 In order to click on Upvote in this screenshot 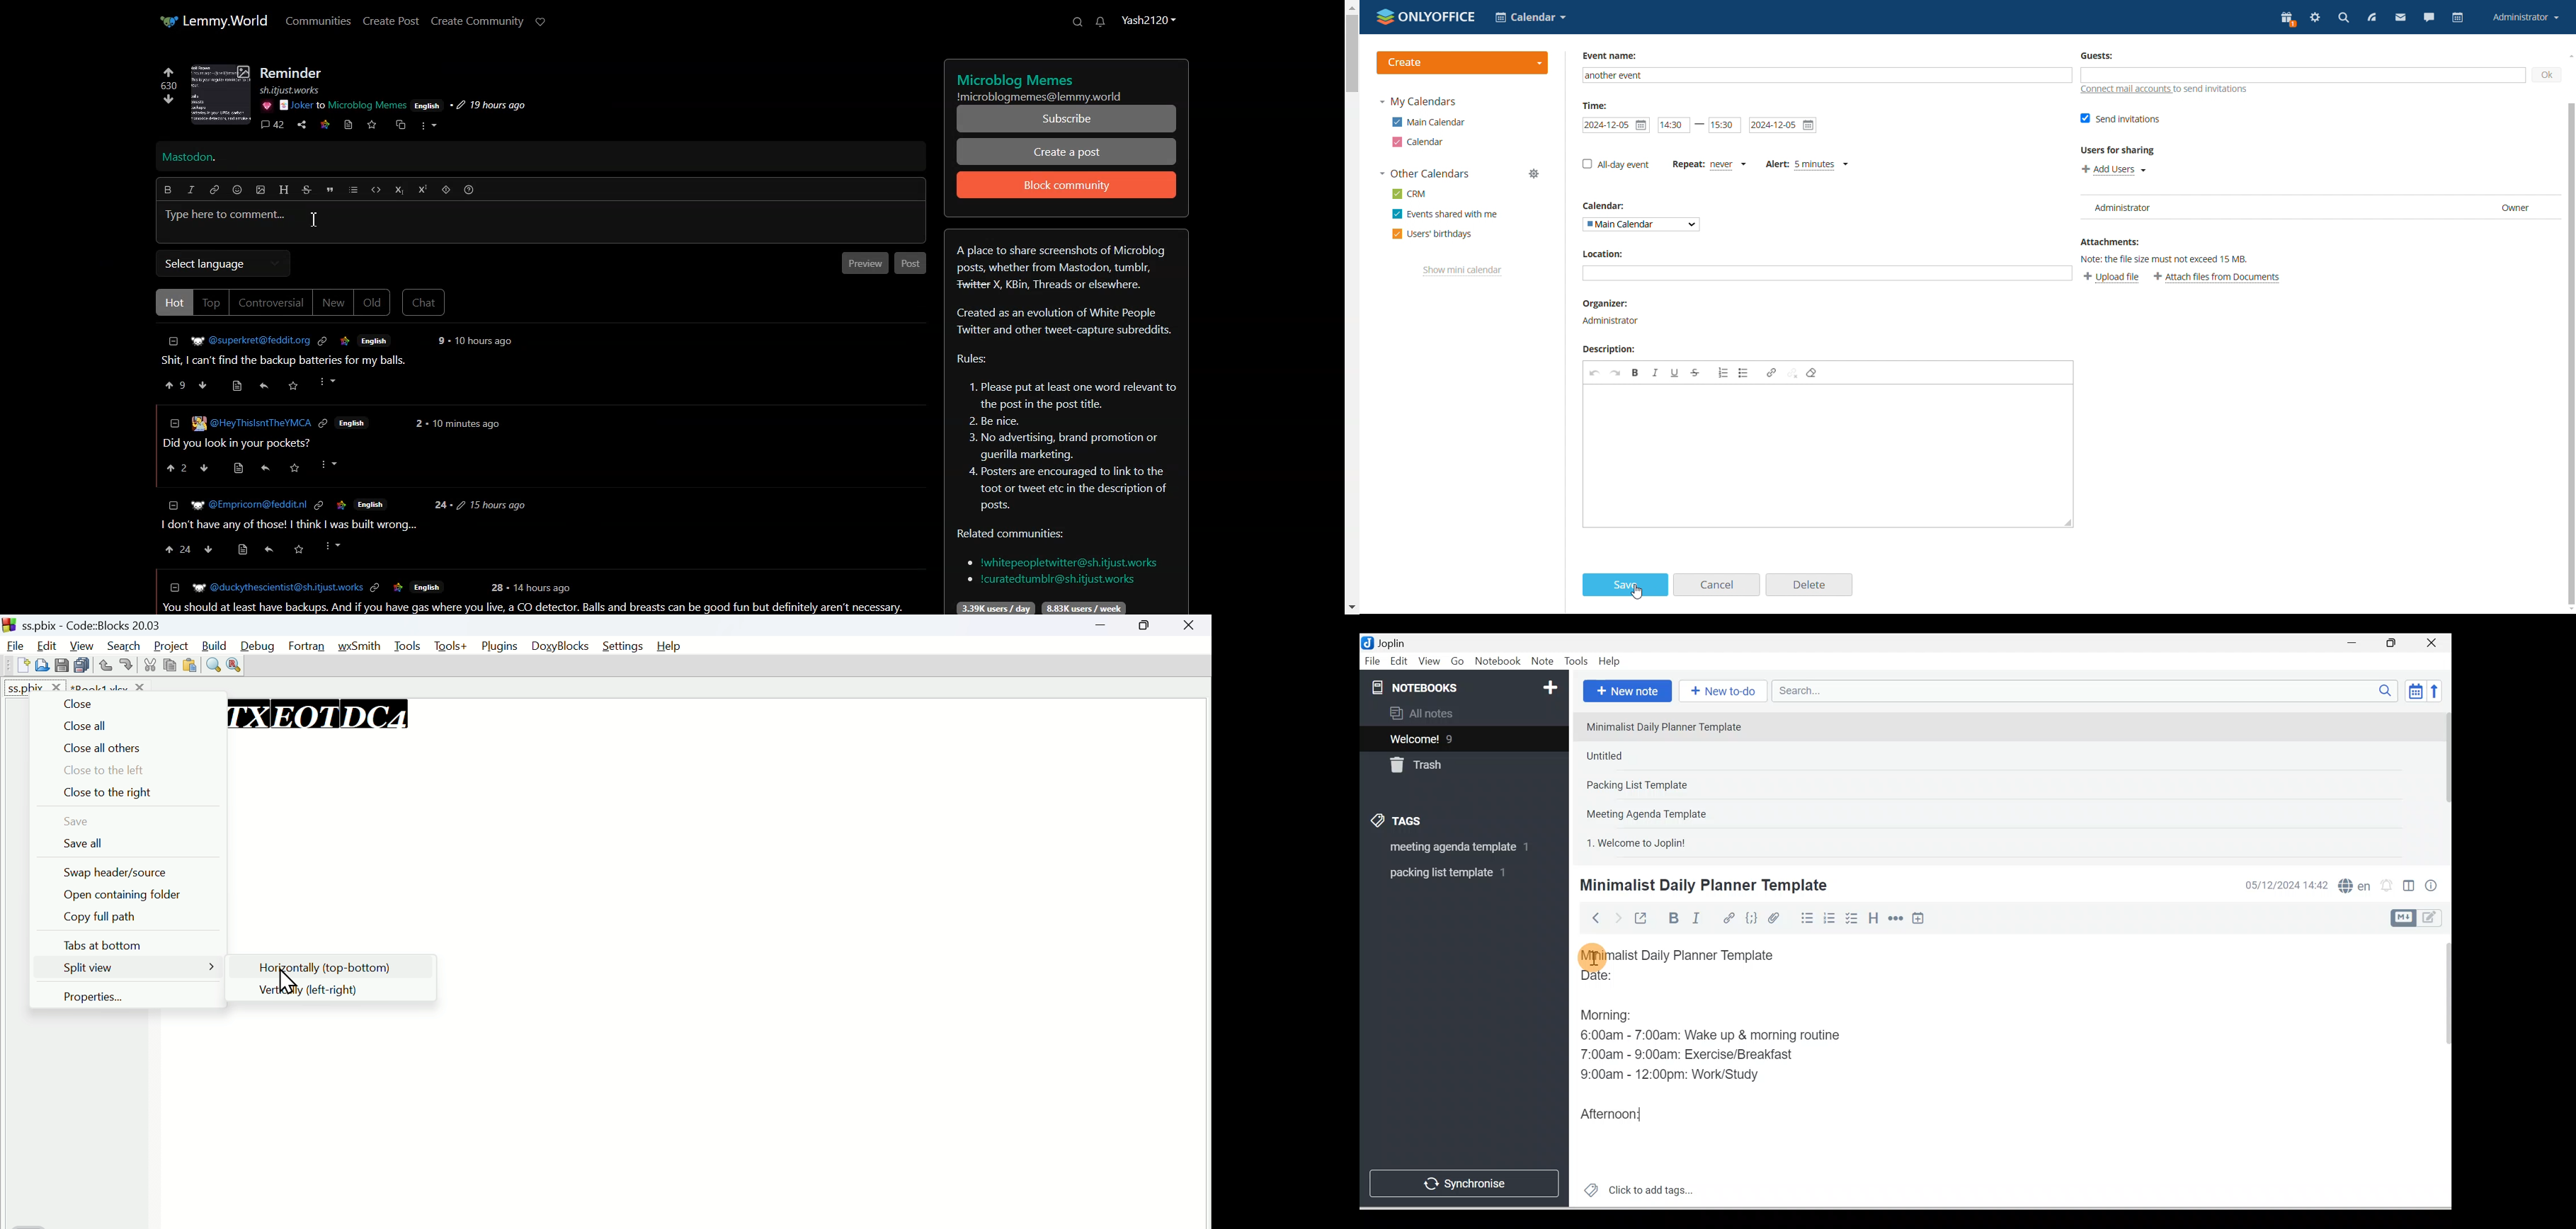, I will do `click(176, 384)`.